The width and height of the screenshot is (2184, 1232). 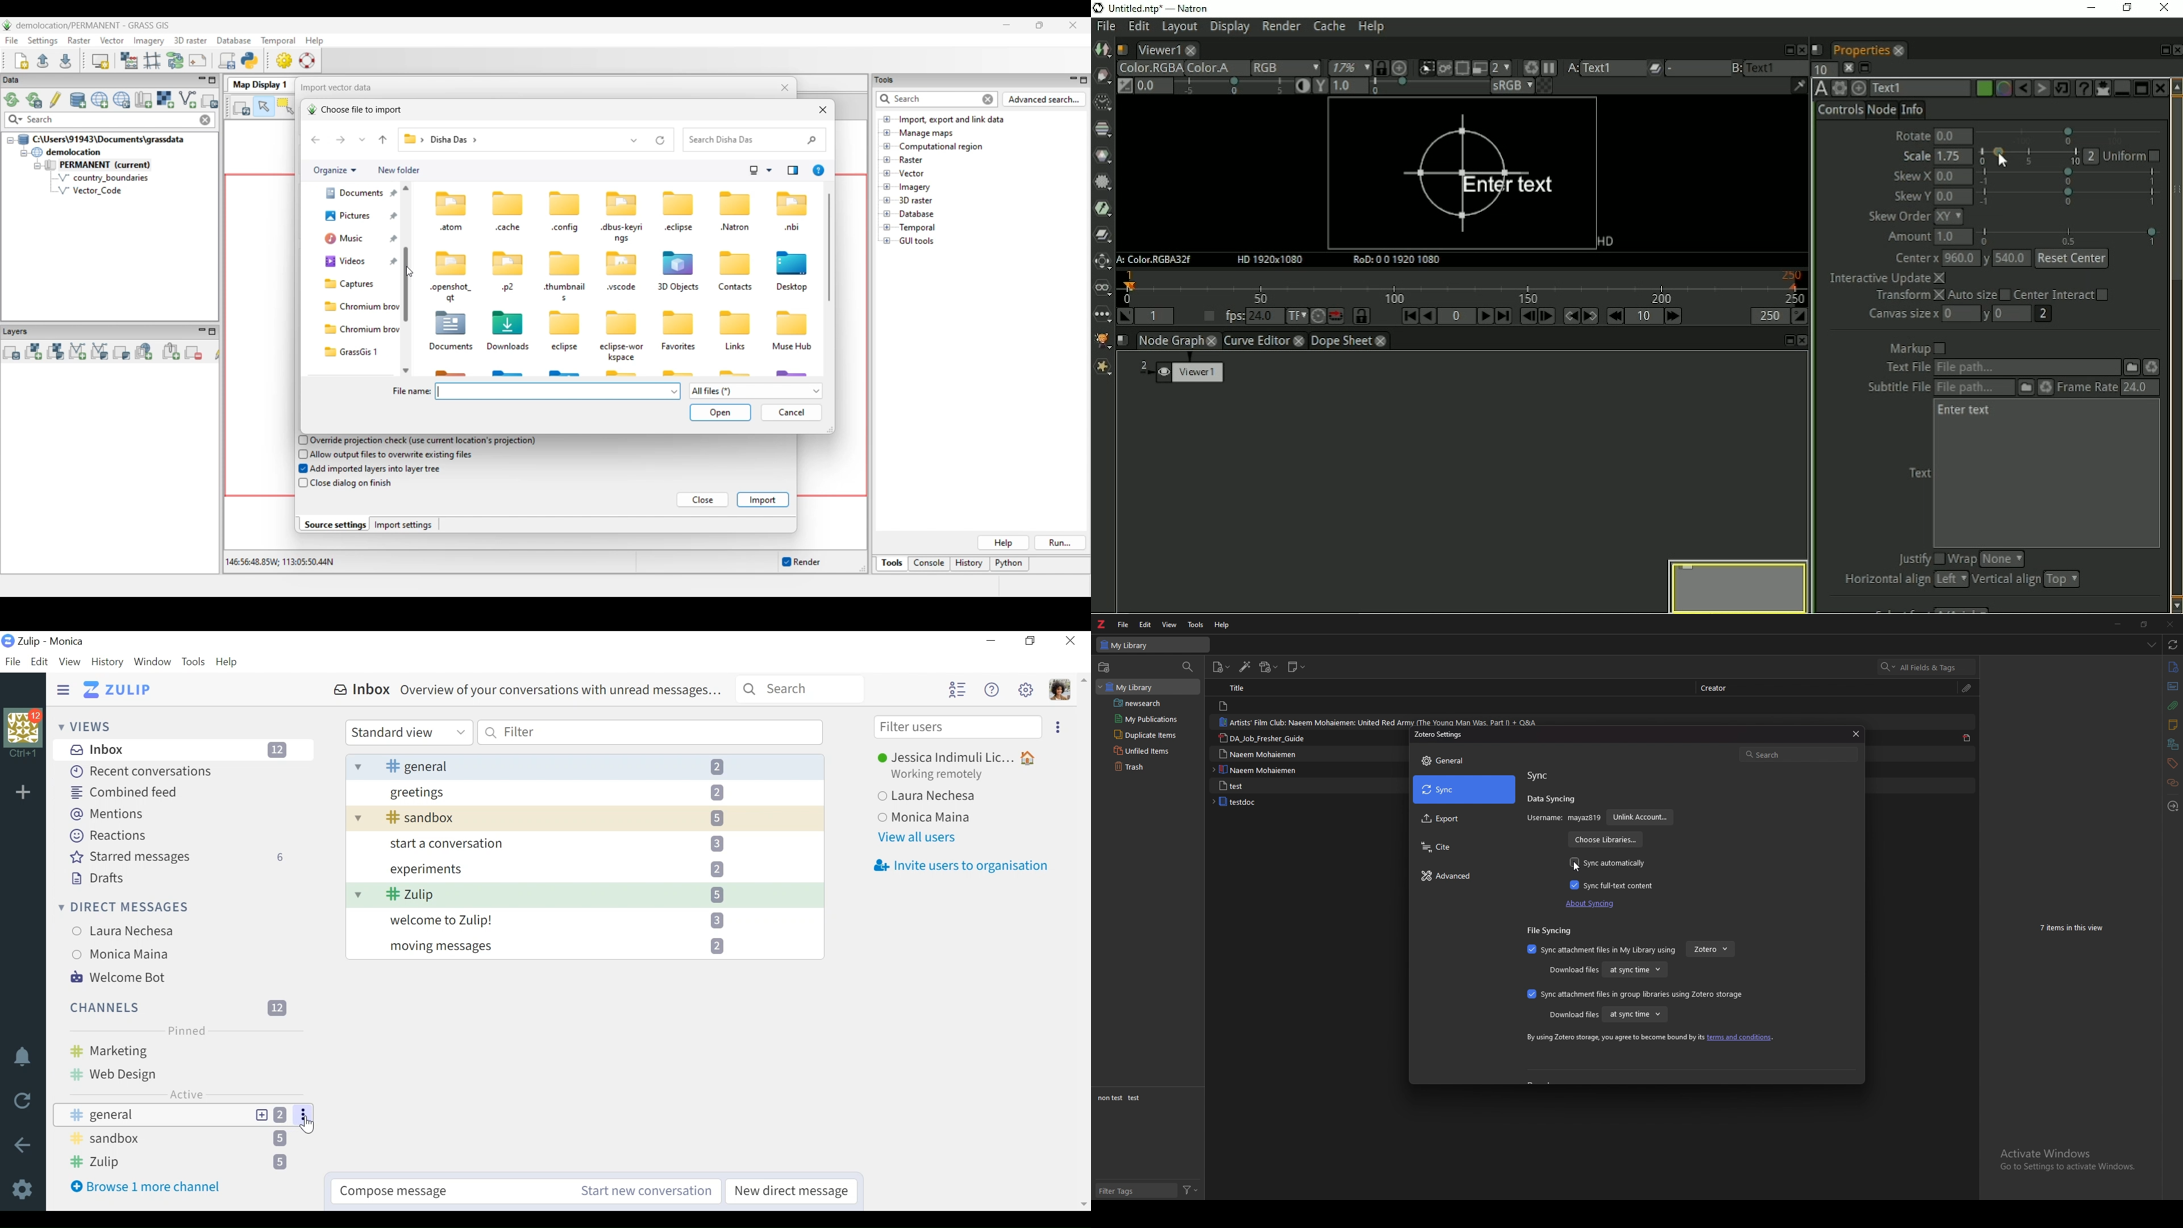 What do you see at coordinates (1905, 88) in the screenshot?
I see `Text` at bounding box center [1905, 88].